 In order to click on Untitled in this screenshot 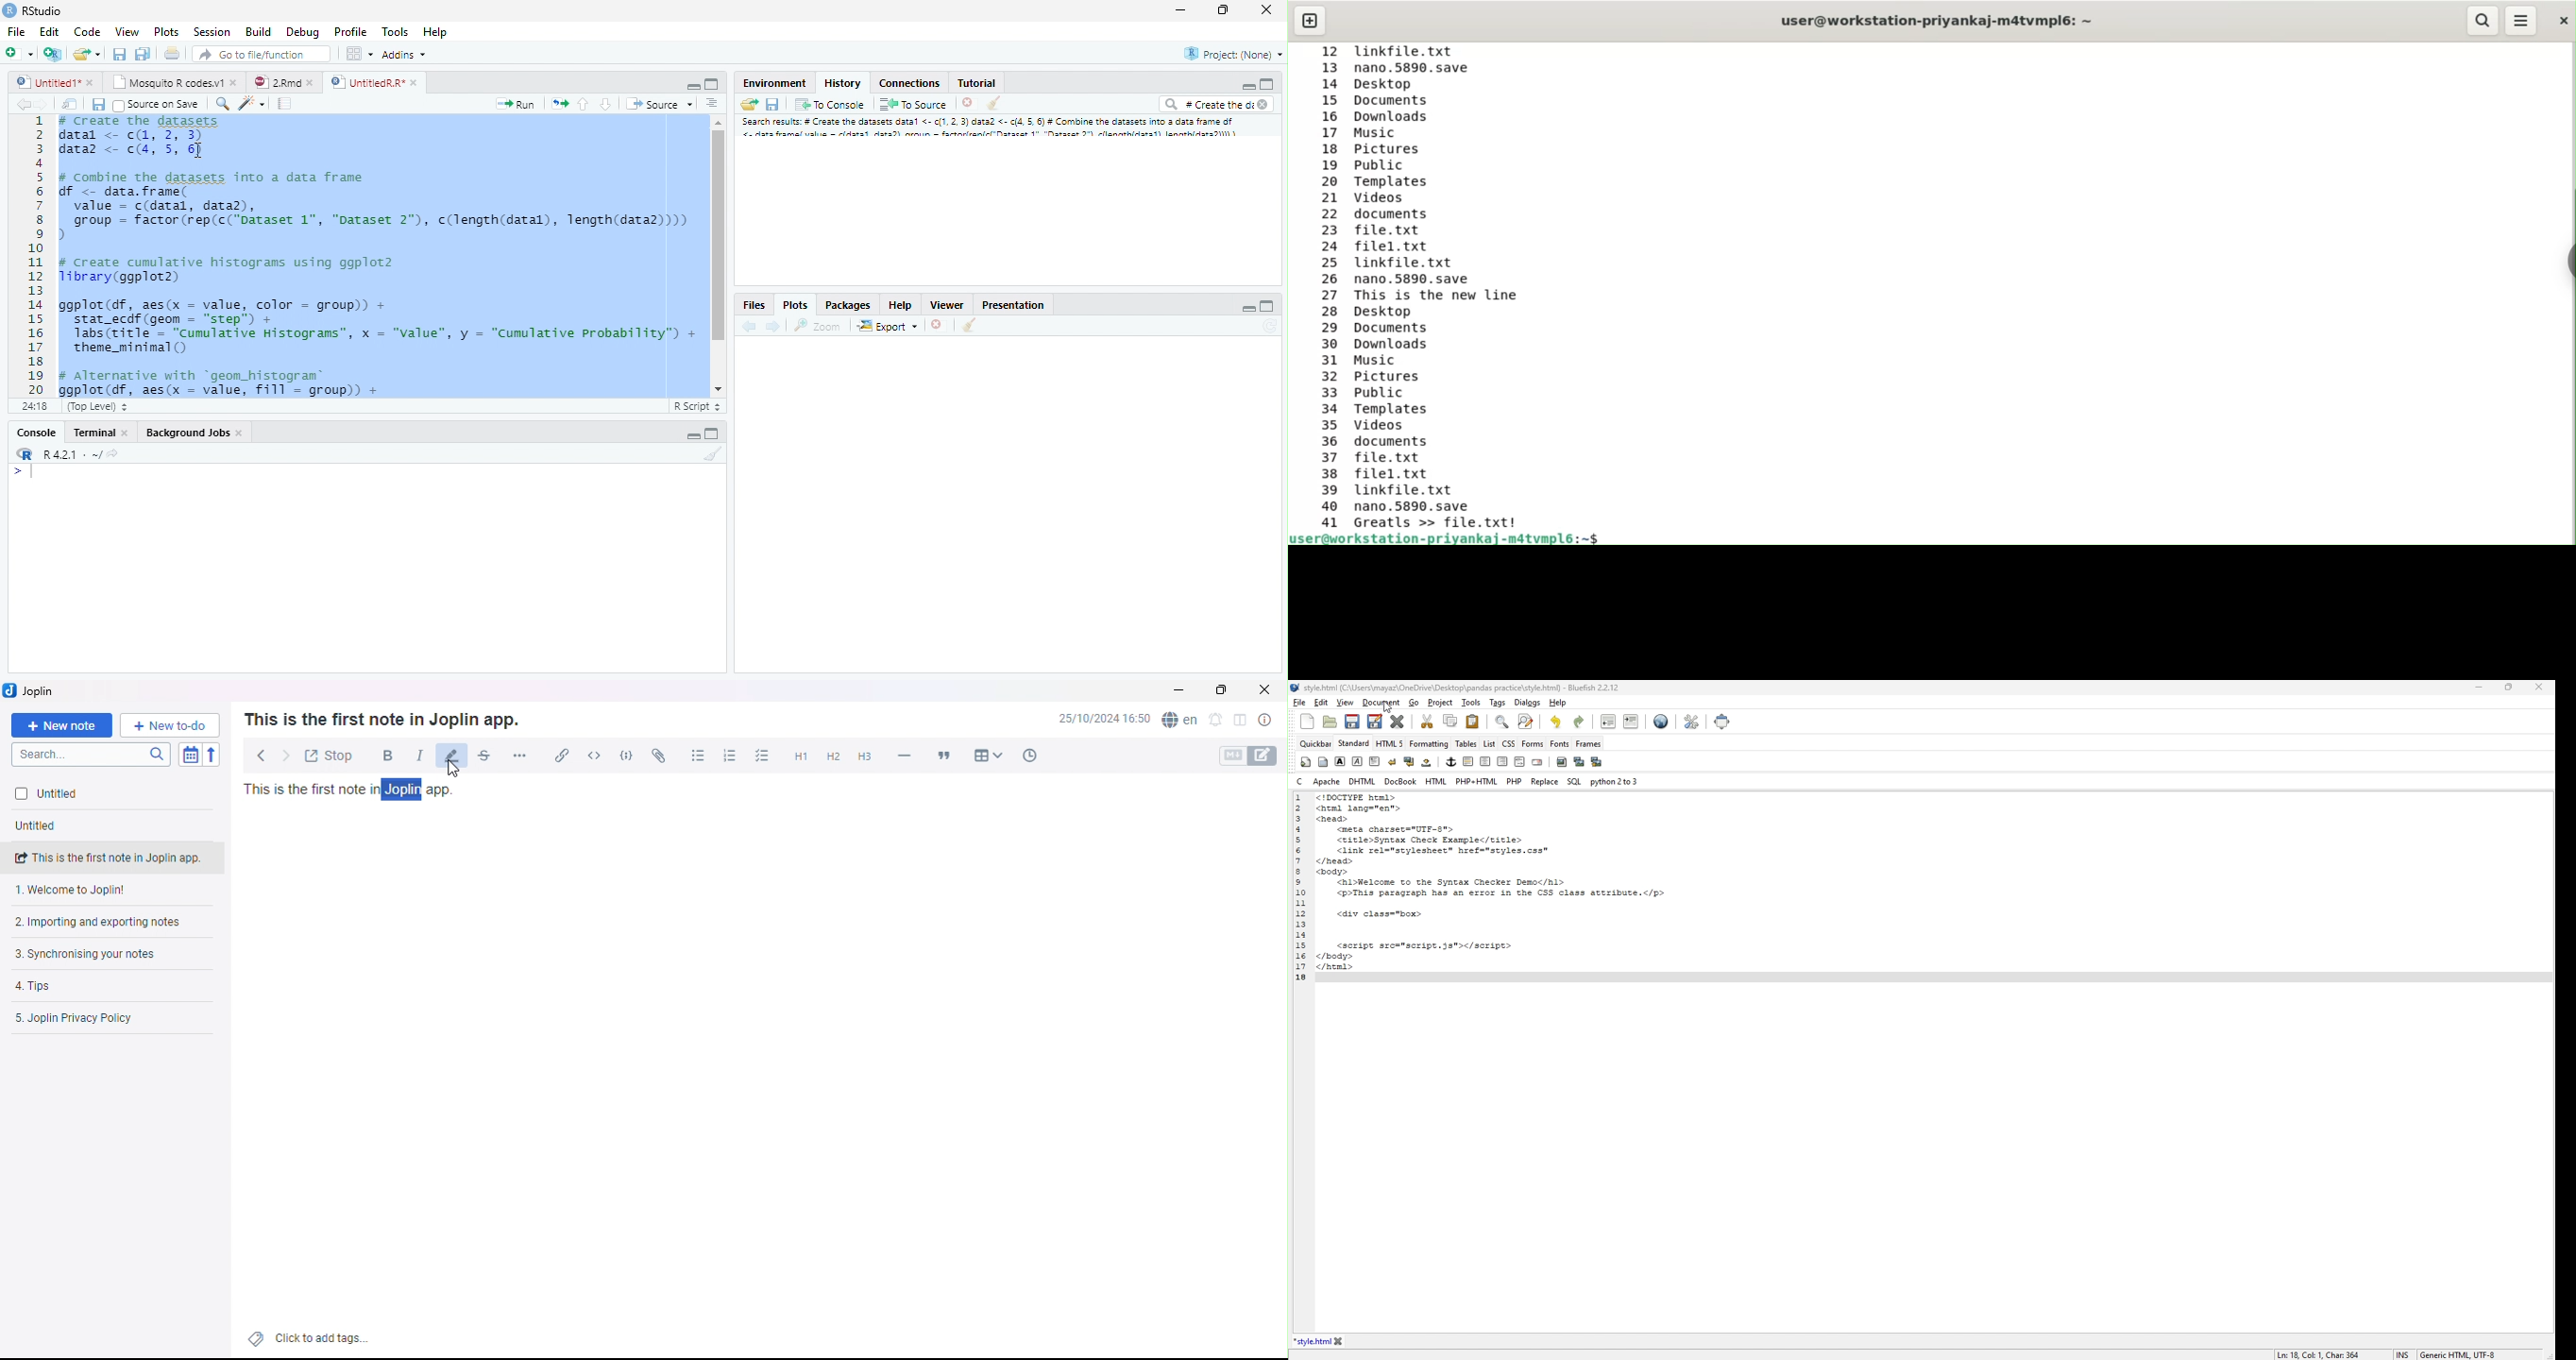, I will do `click(58, 80)`.